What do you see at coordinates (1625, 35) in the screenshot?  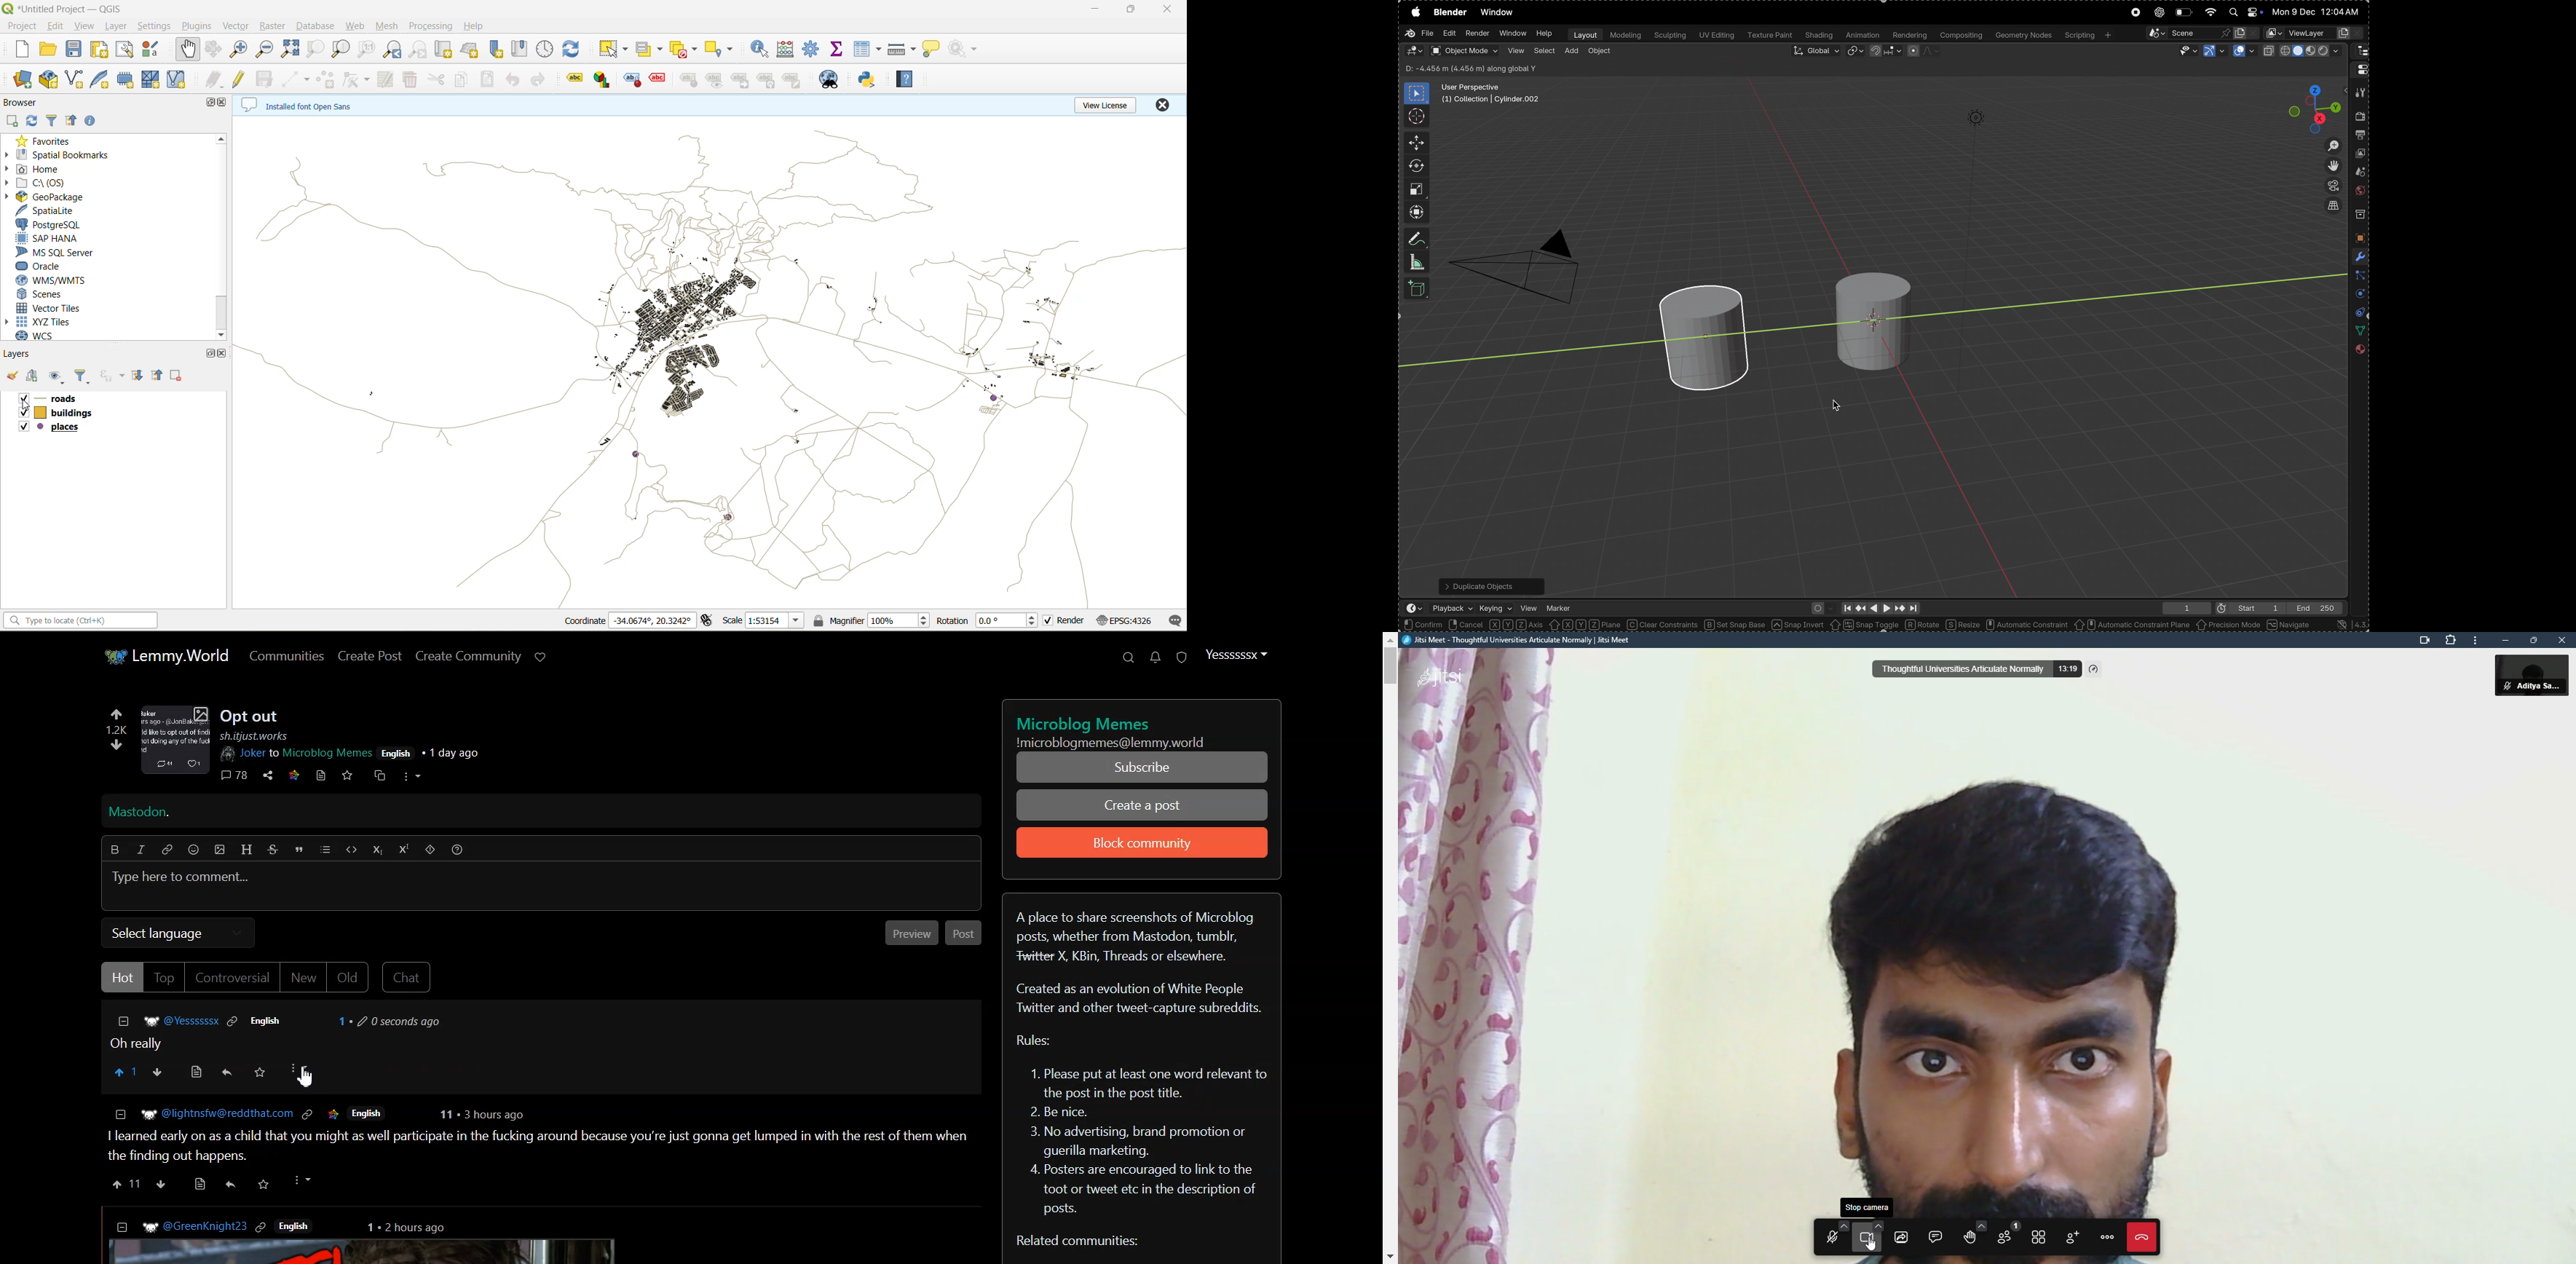 I see `modelling` at bounding box center [1625, 35].